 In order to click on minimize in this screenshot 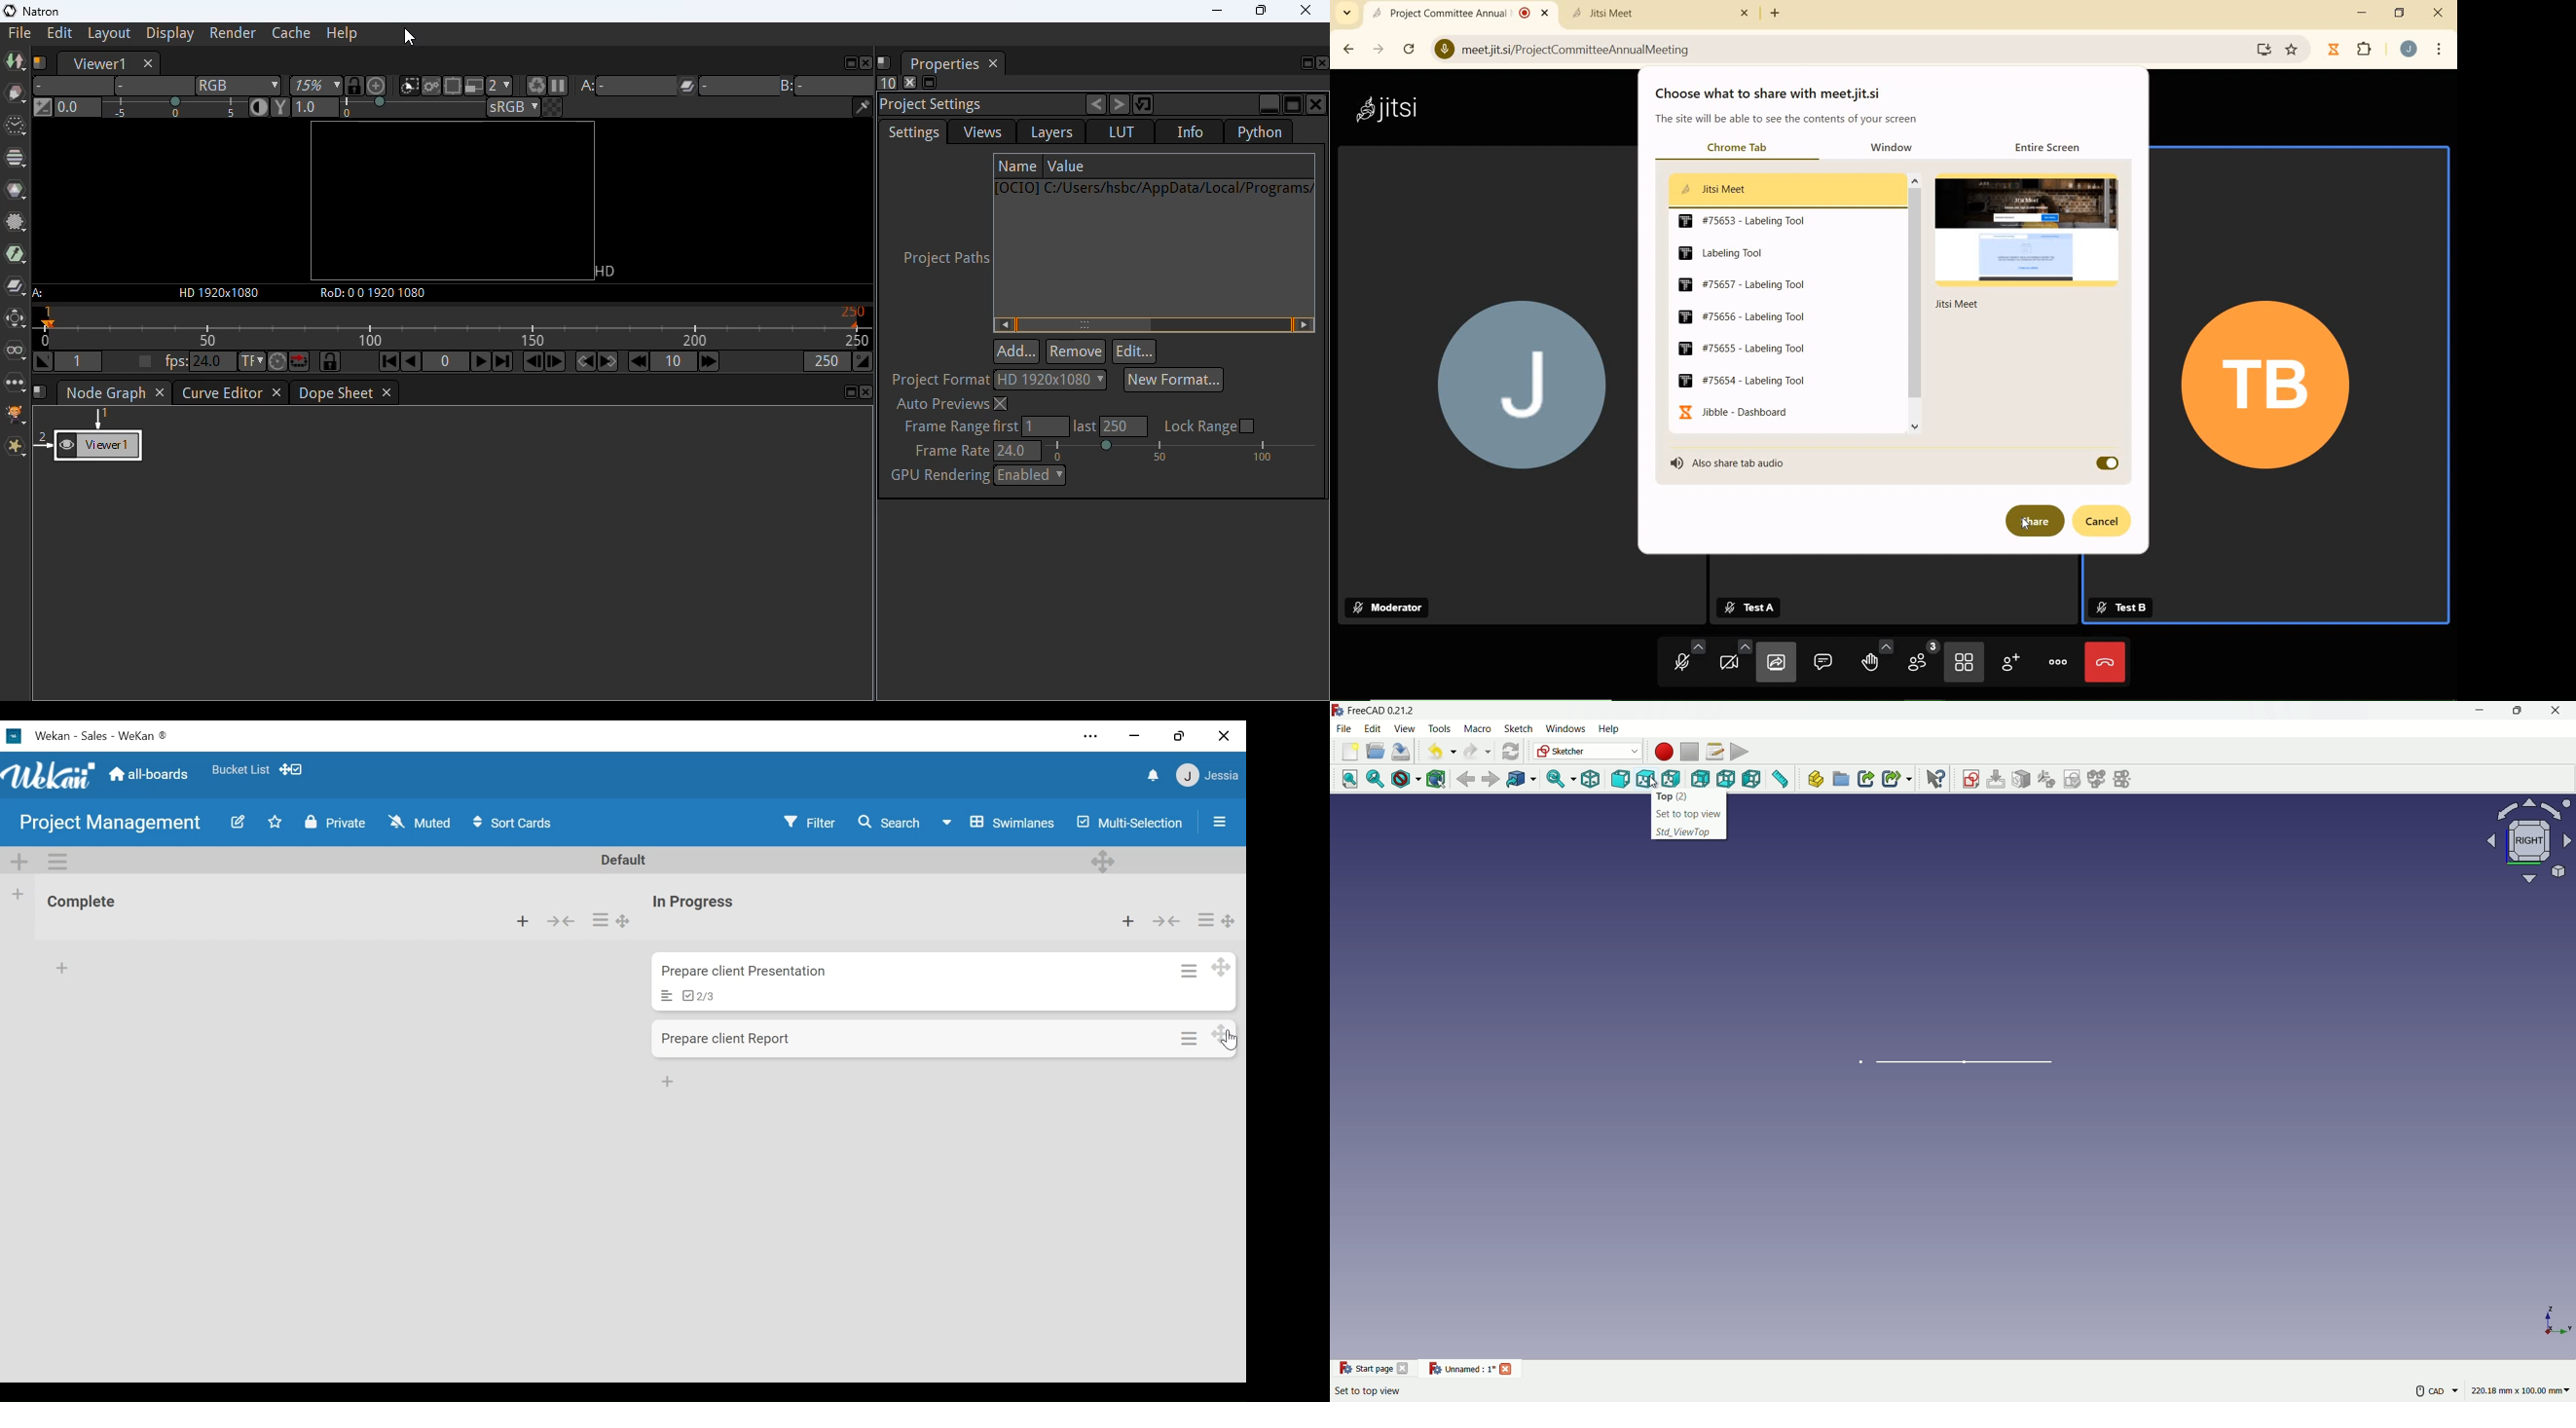, I will do `click(1132, 735)`.